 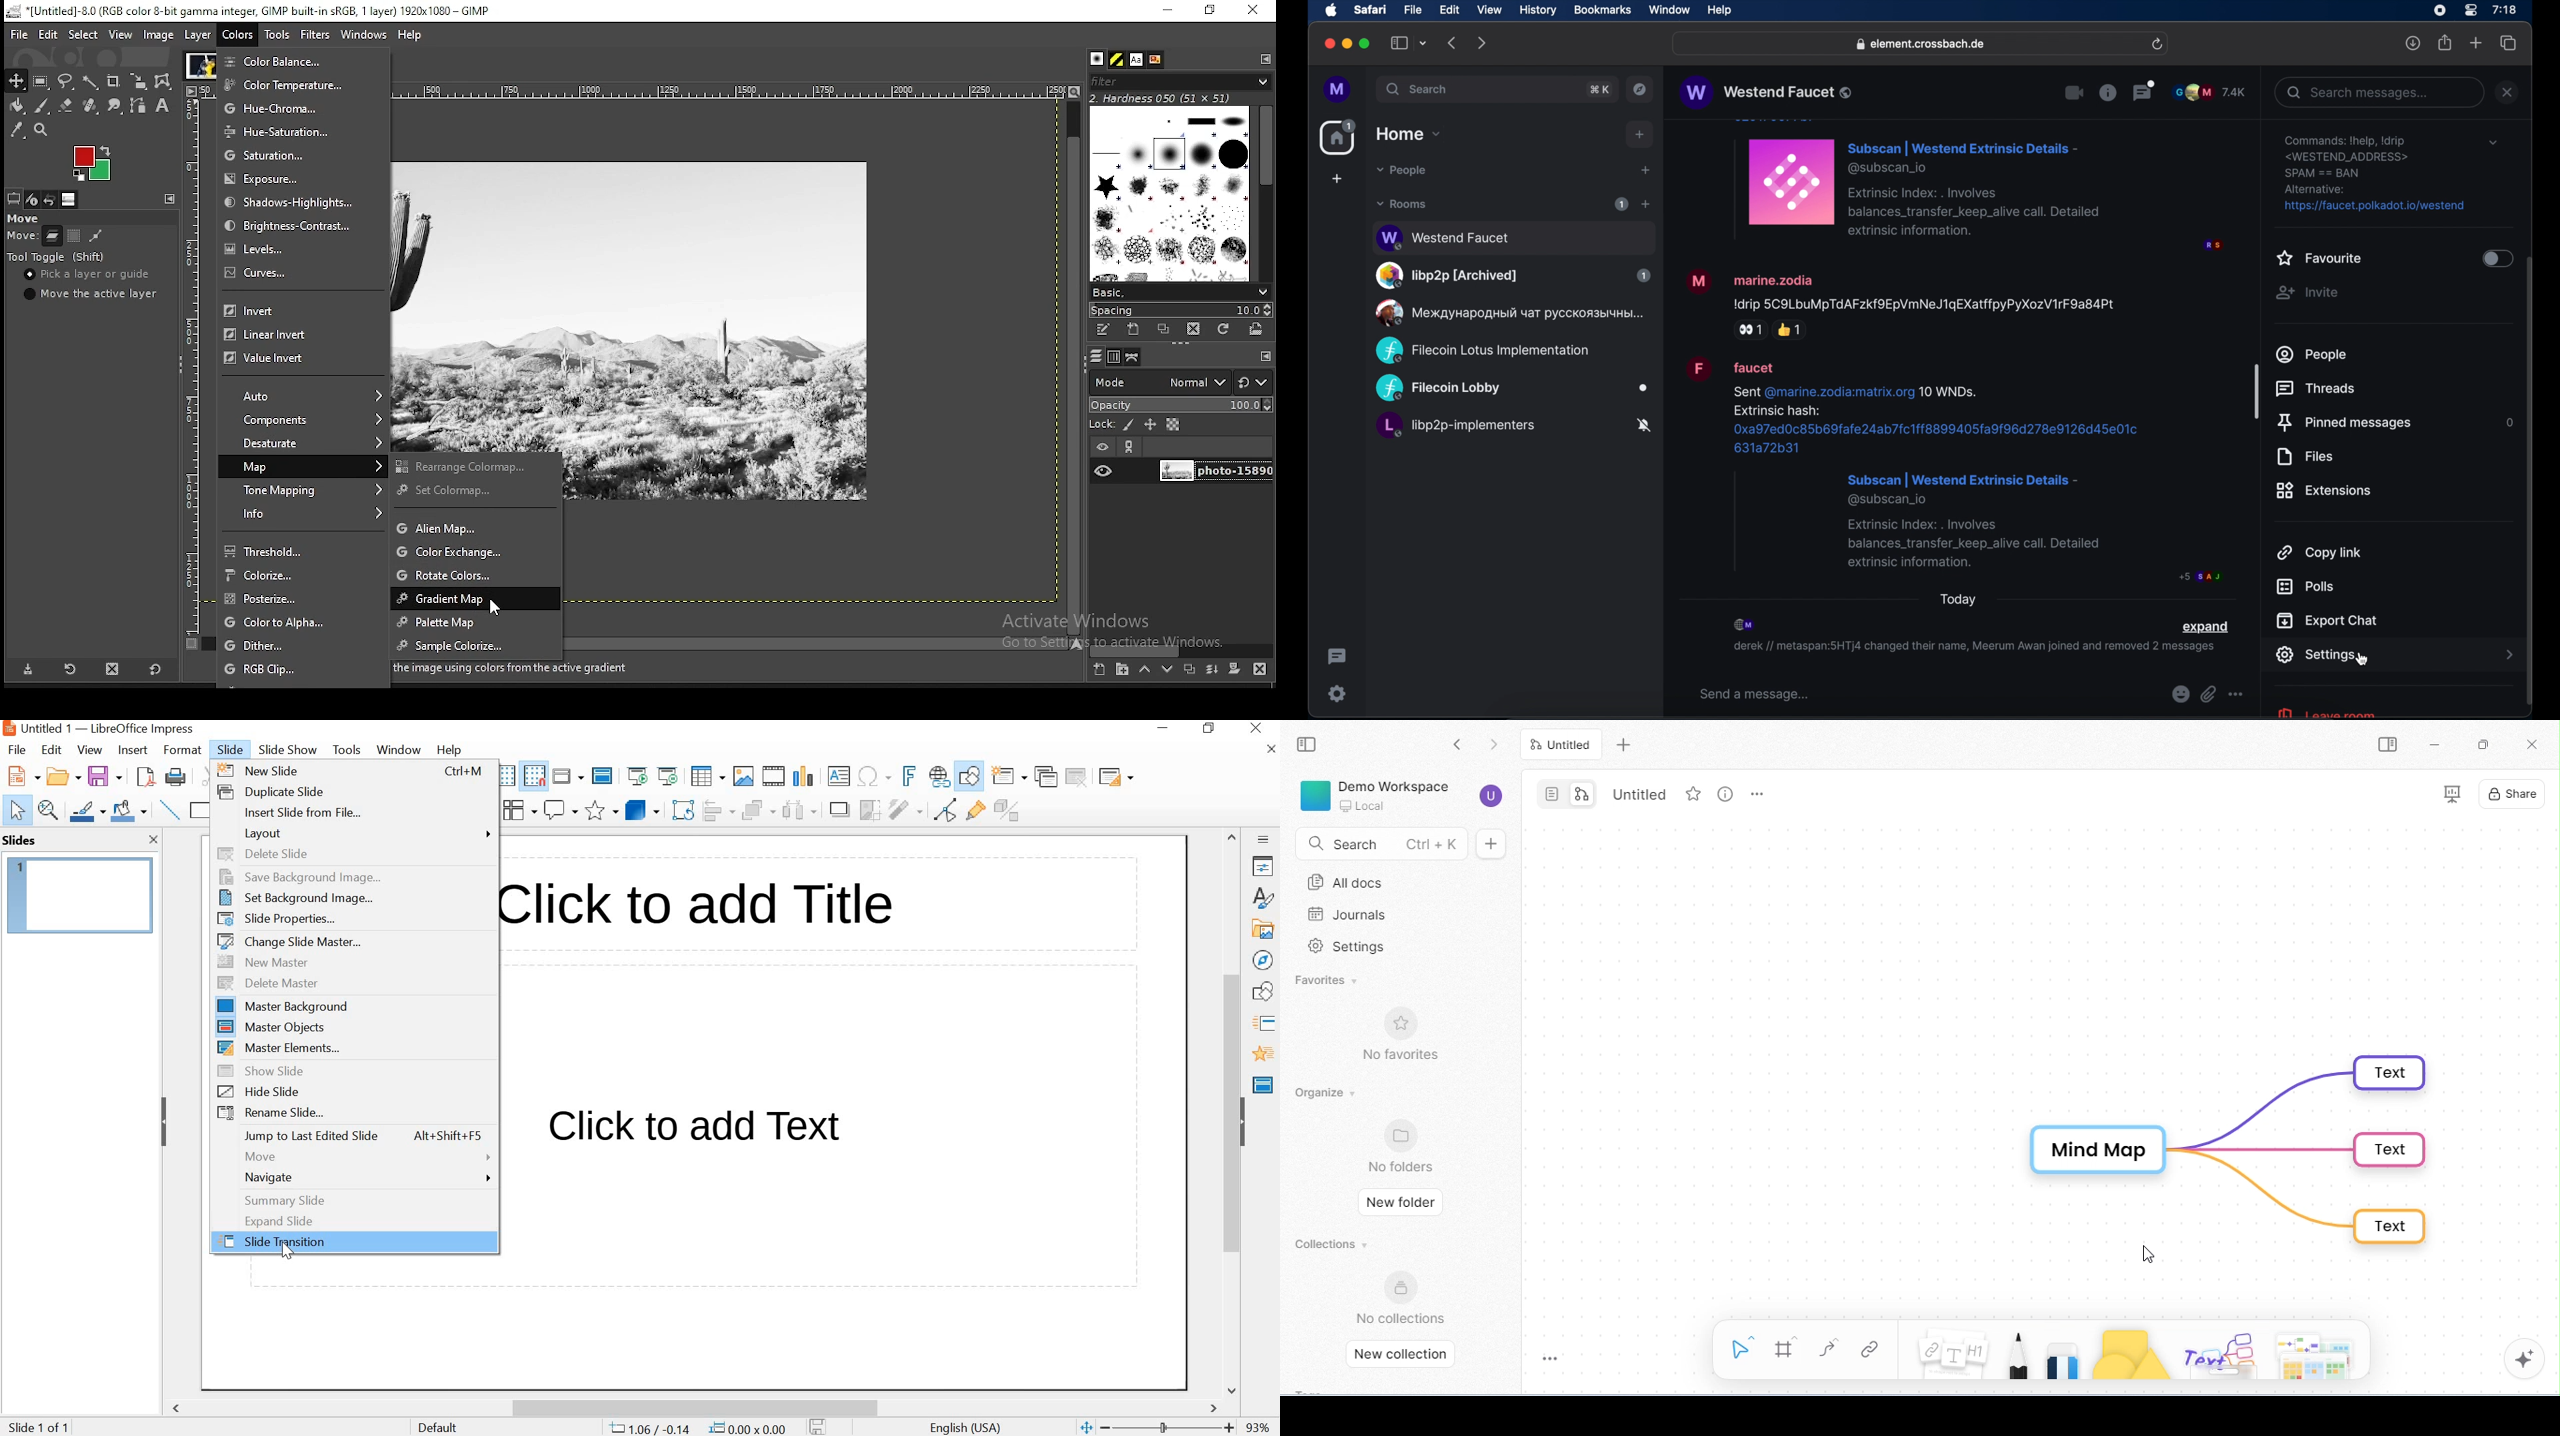 What do you see at coordinates (1640, 135) in the screenshot?
I see `add` at bounding box center [1640, 135].